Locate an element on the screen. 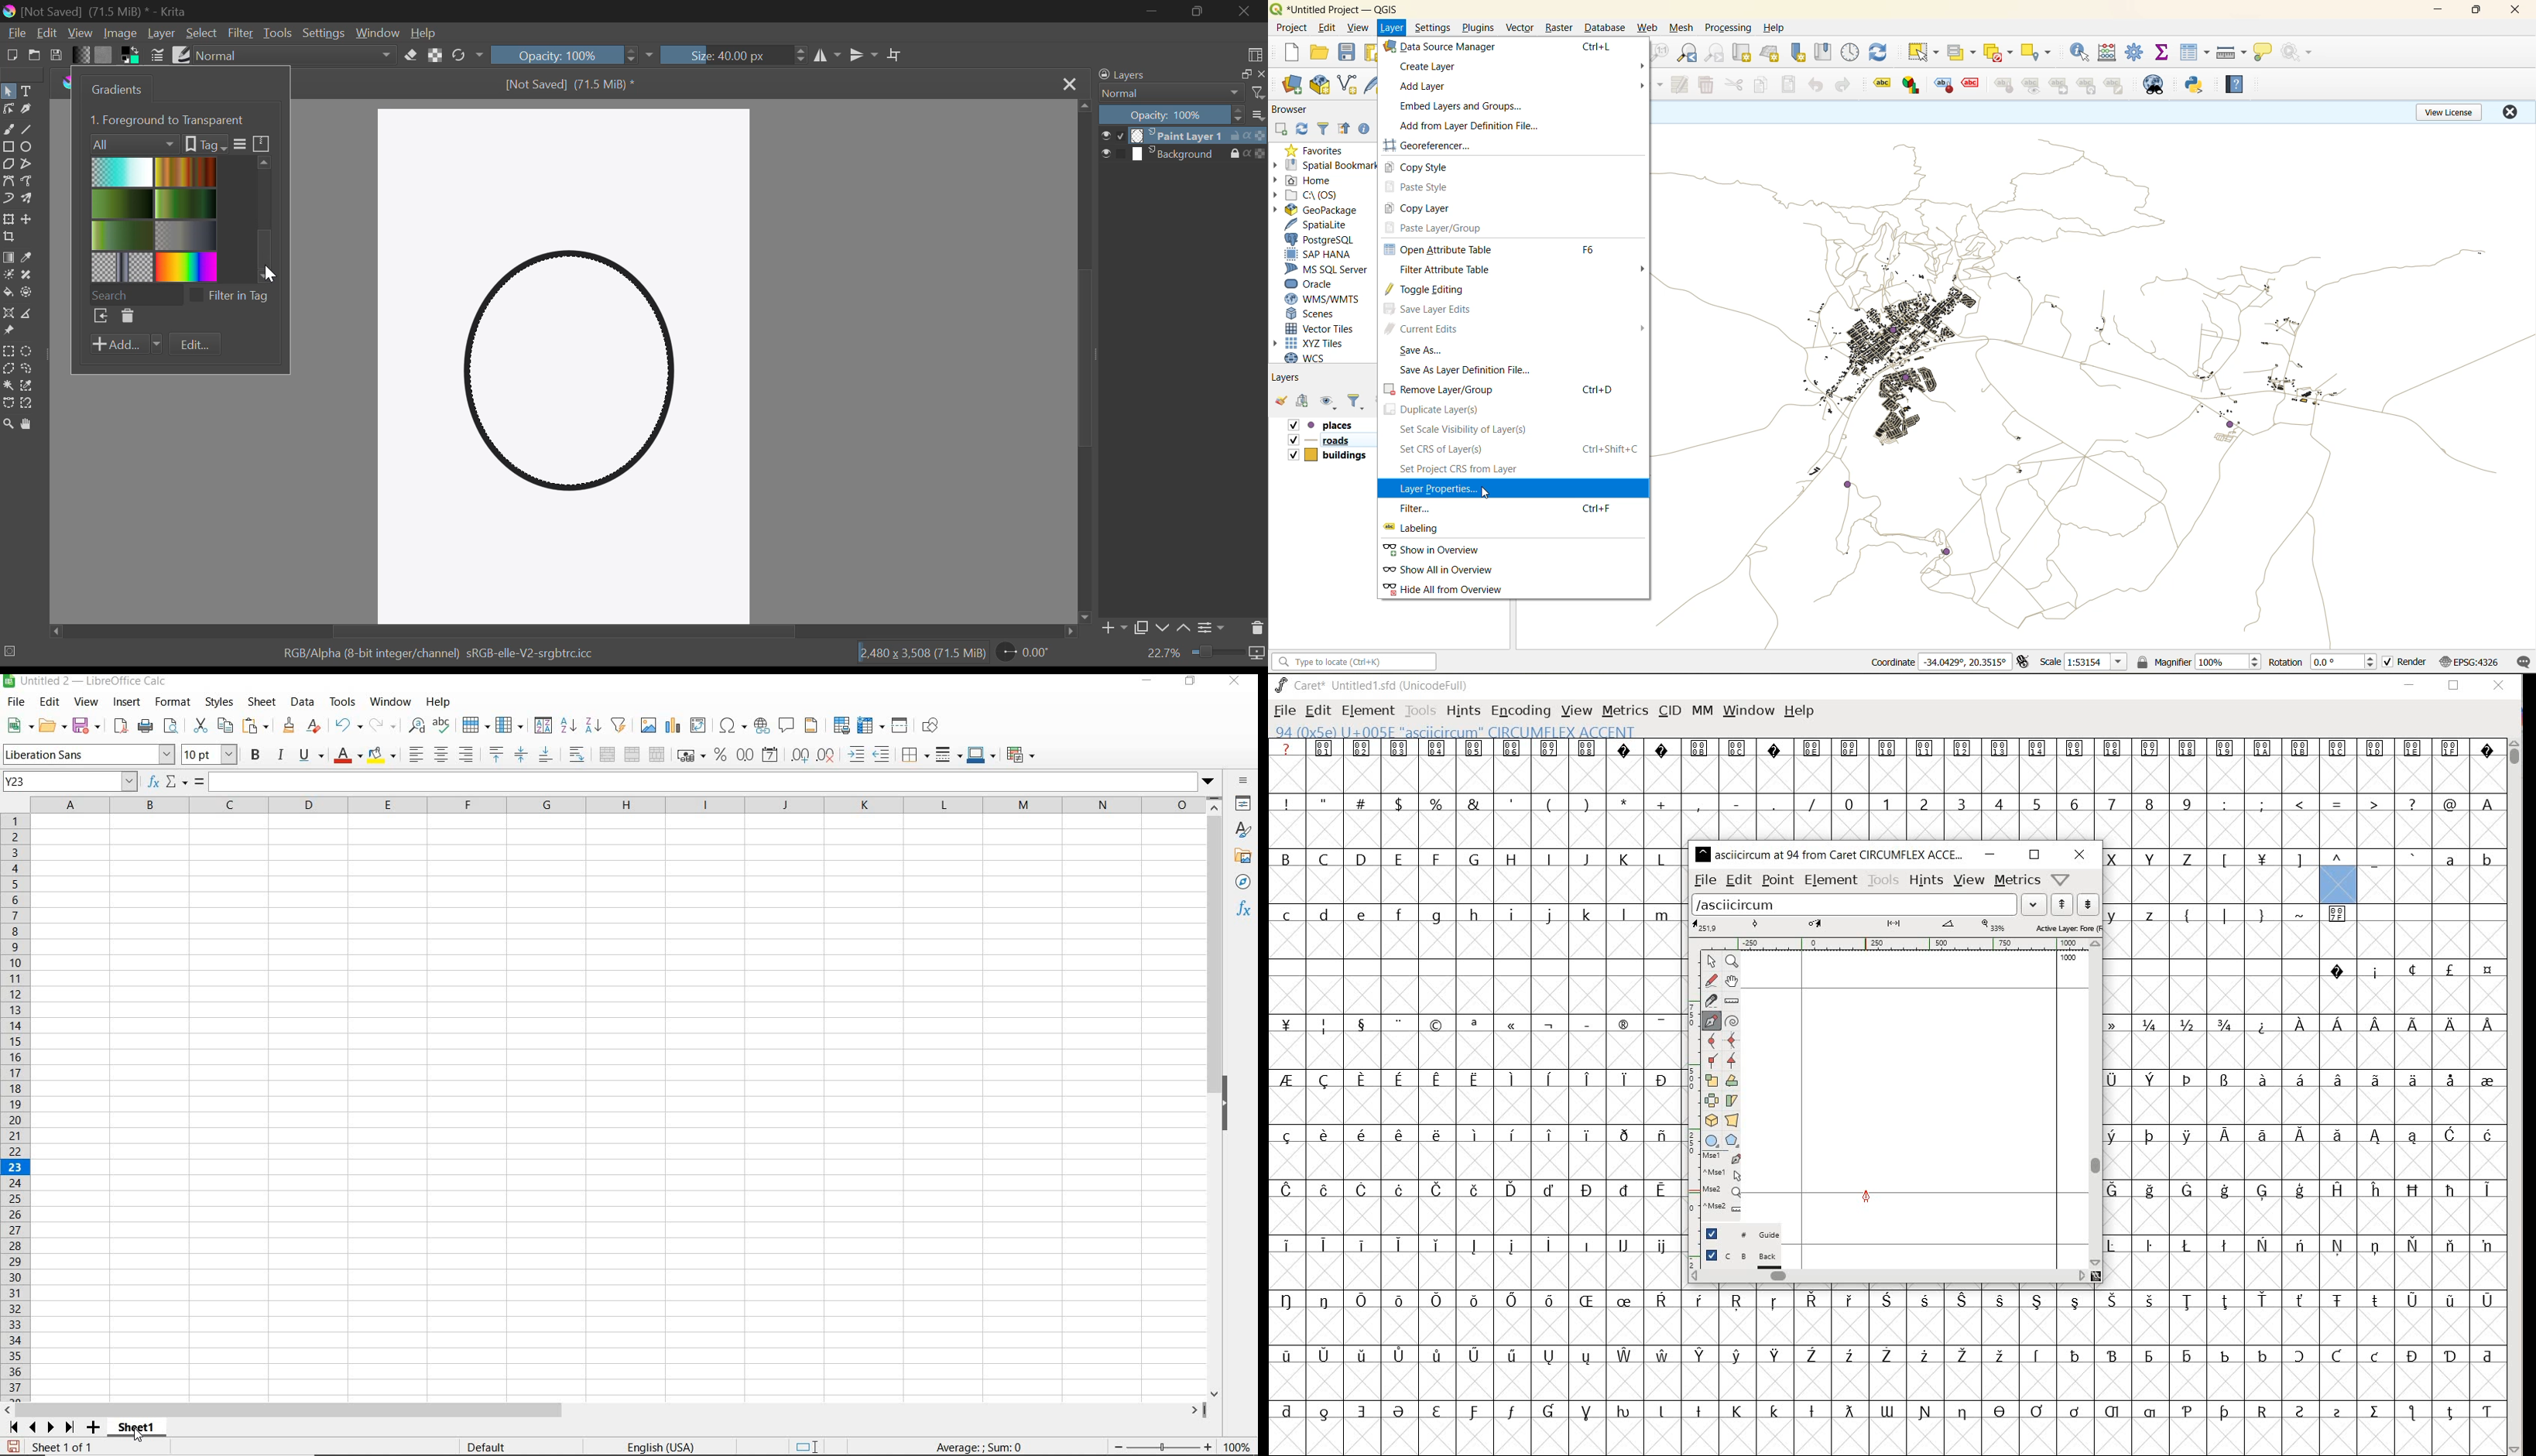 The width and height of the screenshot is (2548, 1456). Window is located at coordinates (379, 35).